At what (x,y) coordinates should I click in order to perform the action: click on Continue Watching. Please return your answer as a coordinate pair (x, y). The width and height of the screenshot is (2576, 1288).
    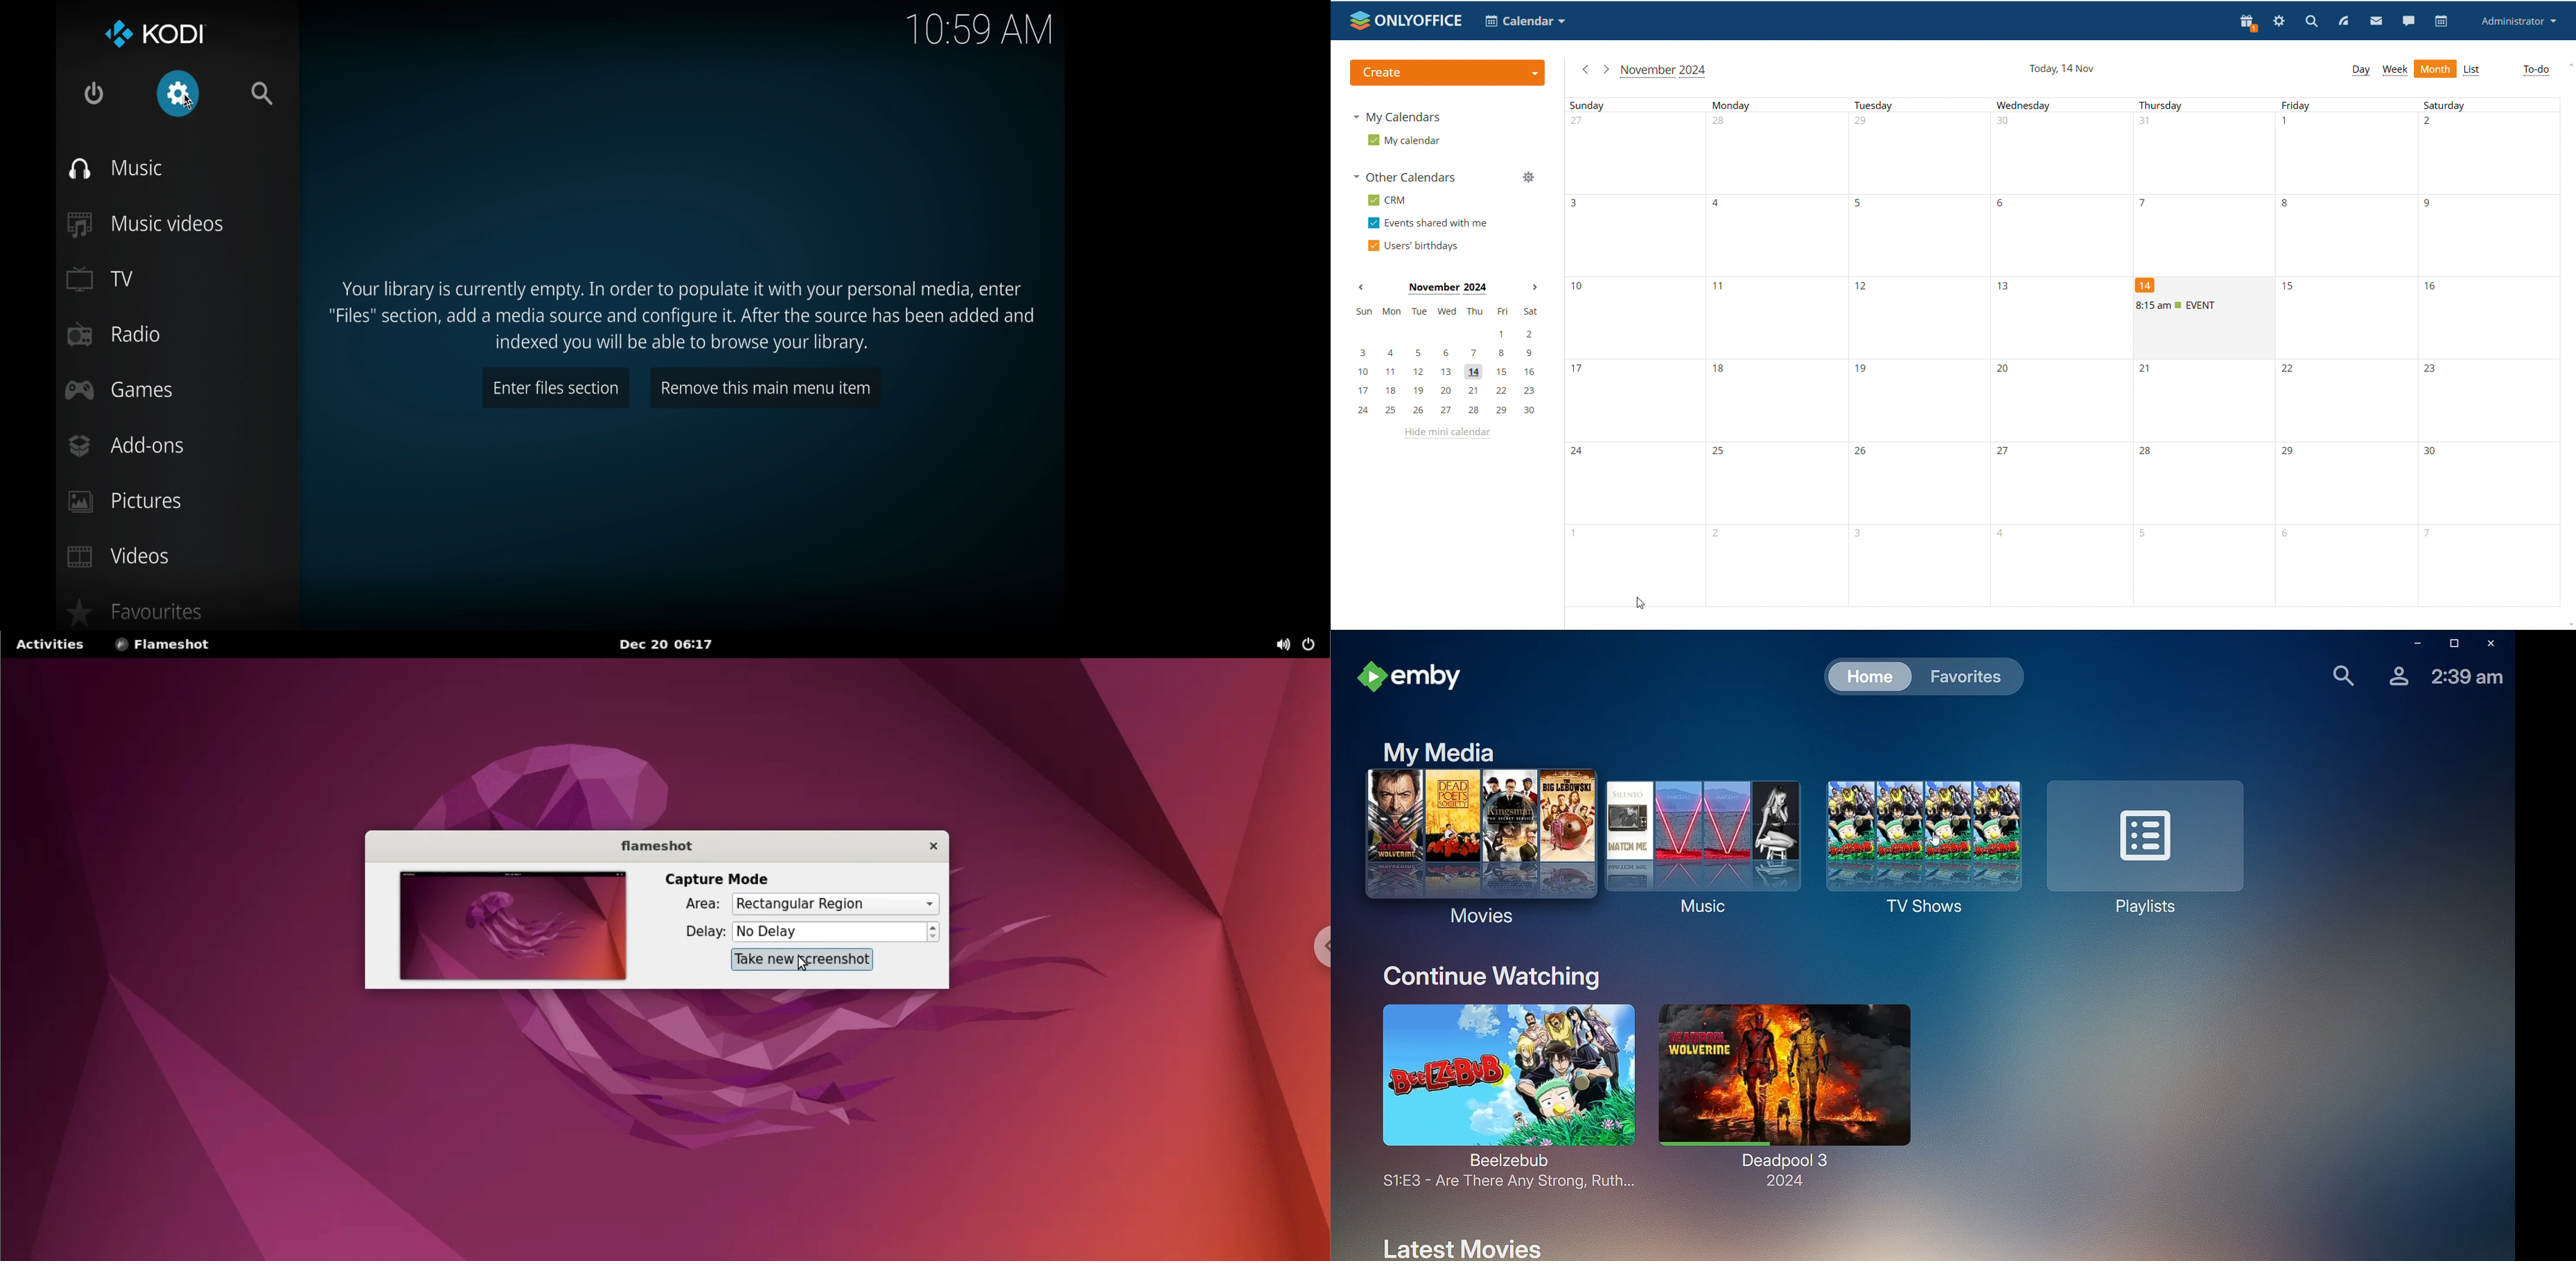
    Looking at the image, I should click on (1486, 975).